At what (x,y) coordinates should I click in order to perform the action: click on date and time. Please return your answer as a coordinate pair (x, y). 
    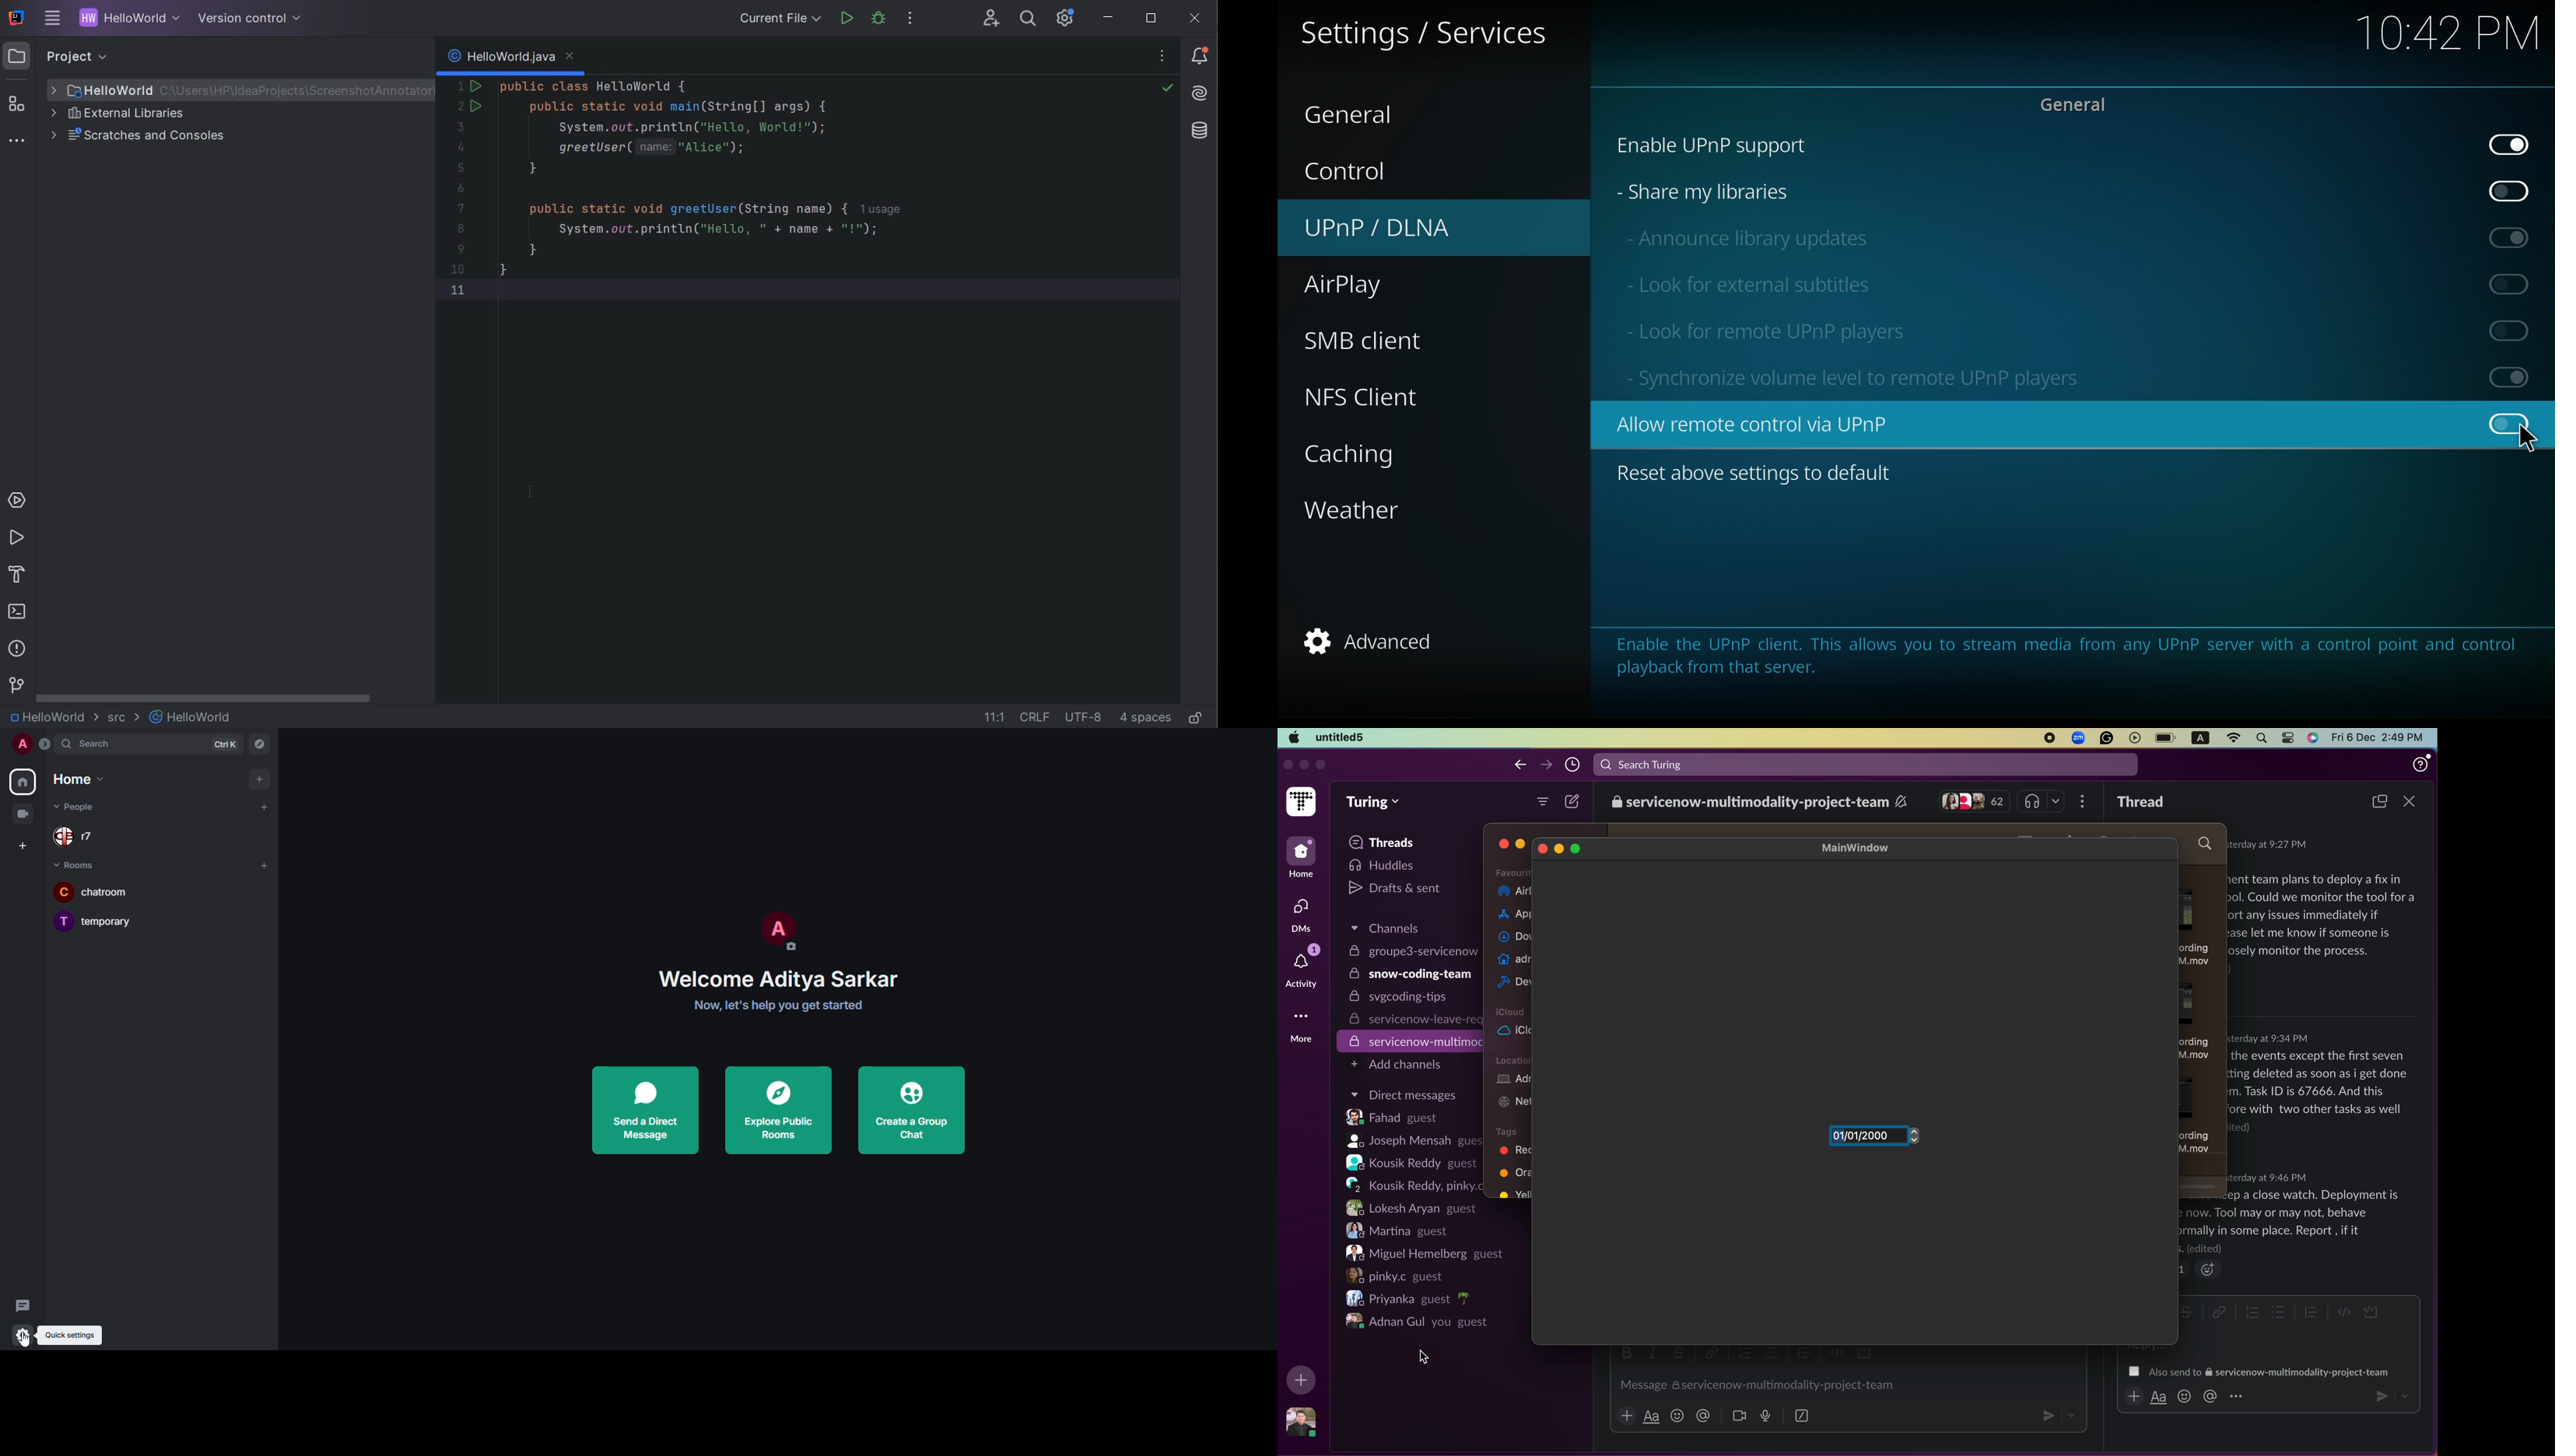
    Looking at the image, I should click on (2268, 1178).